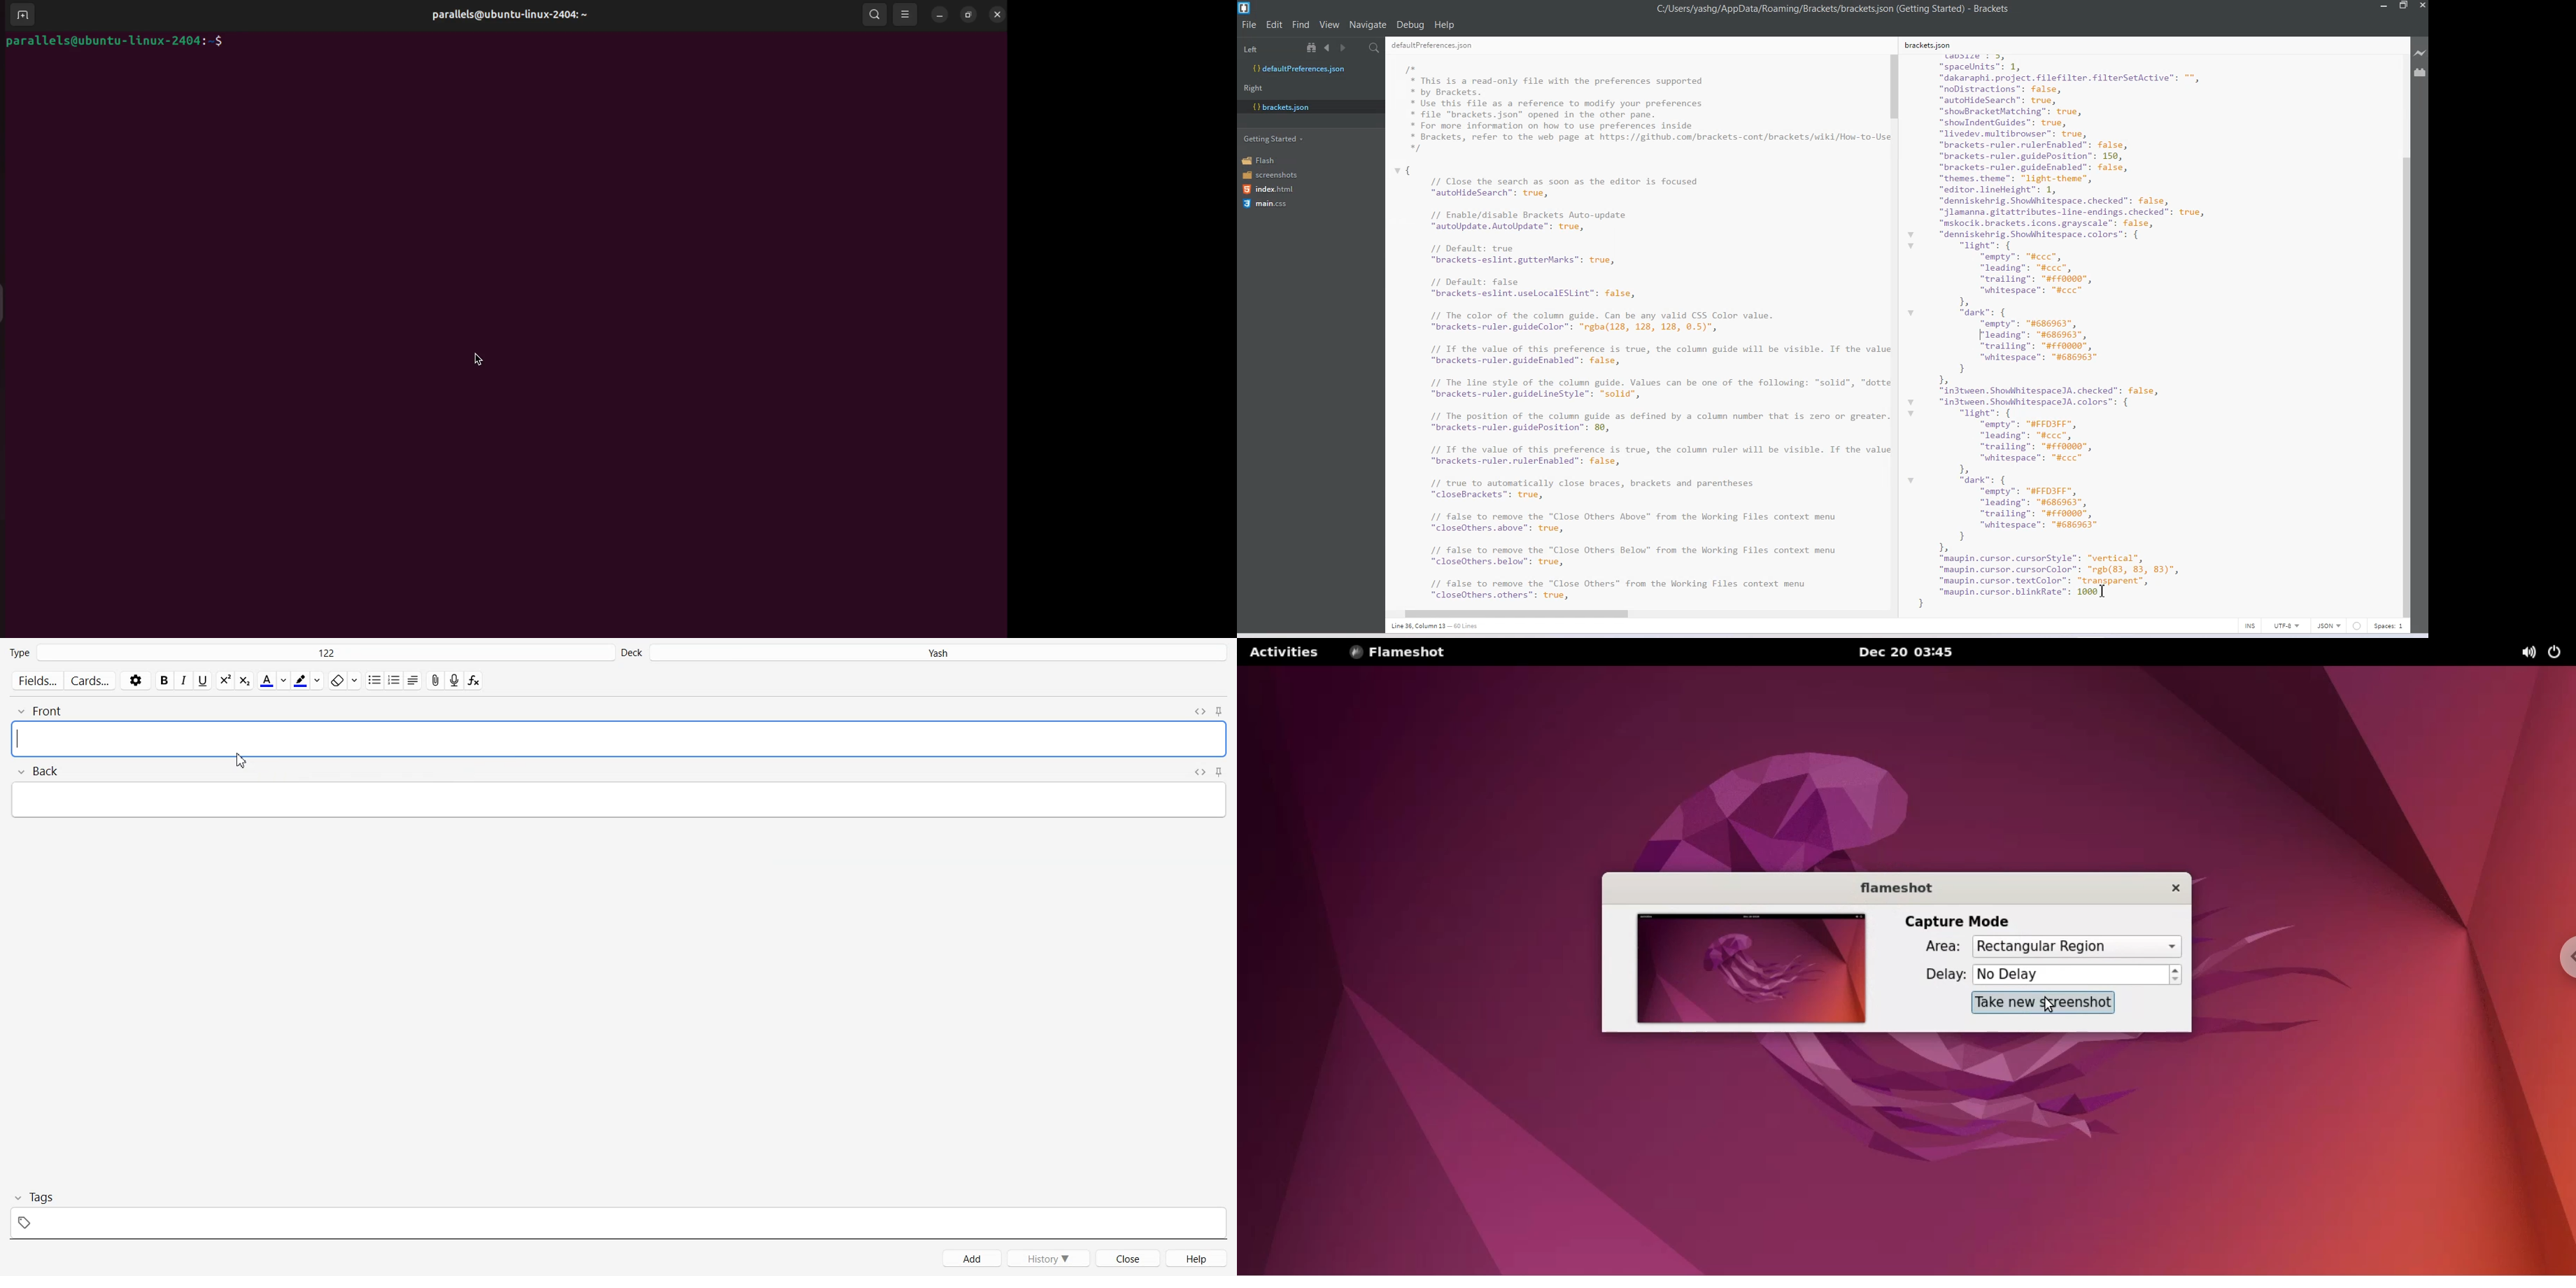 The height and width of the screenshot is (1288, 2576). Describe the element at coordinates (997, 16) in the screenshot. I see `close` at that location.